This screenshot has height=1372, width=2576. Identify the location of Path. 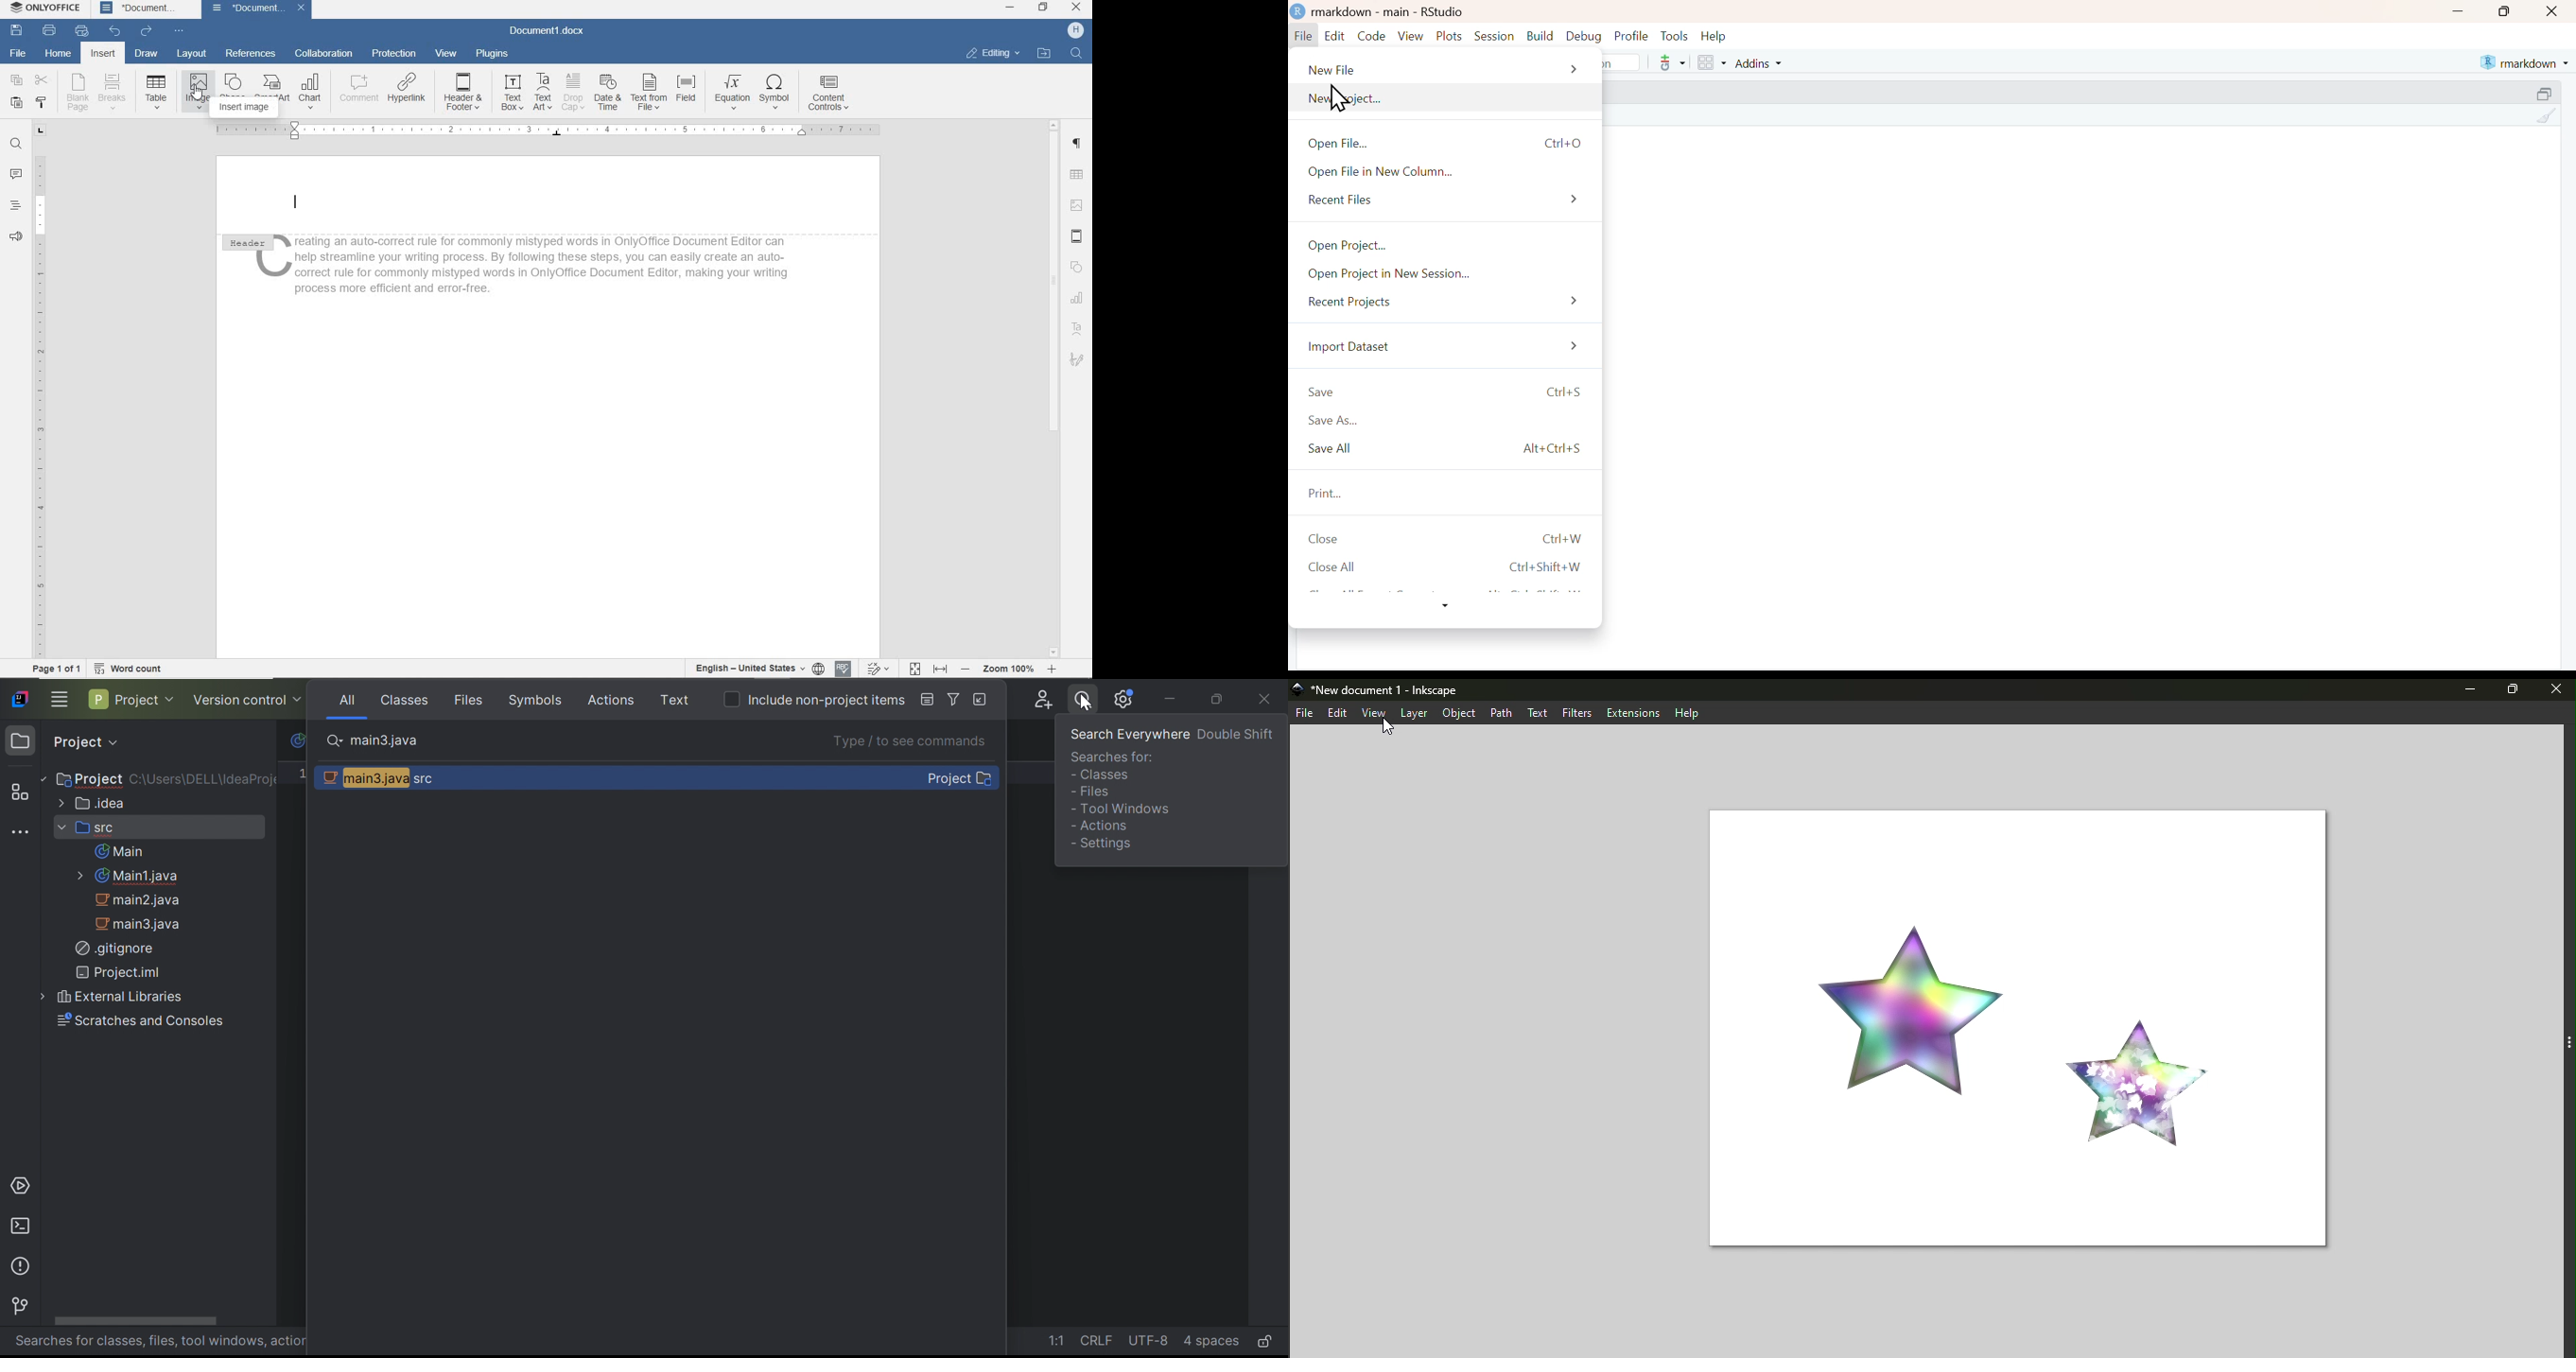
(1505, 712).